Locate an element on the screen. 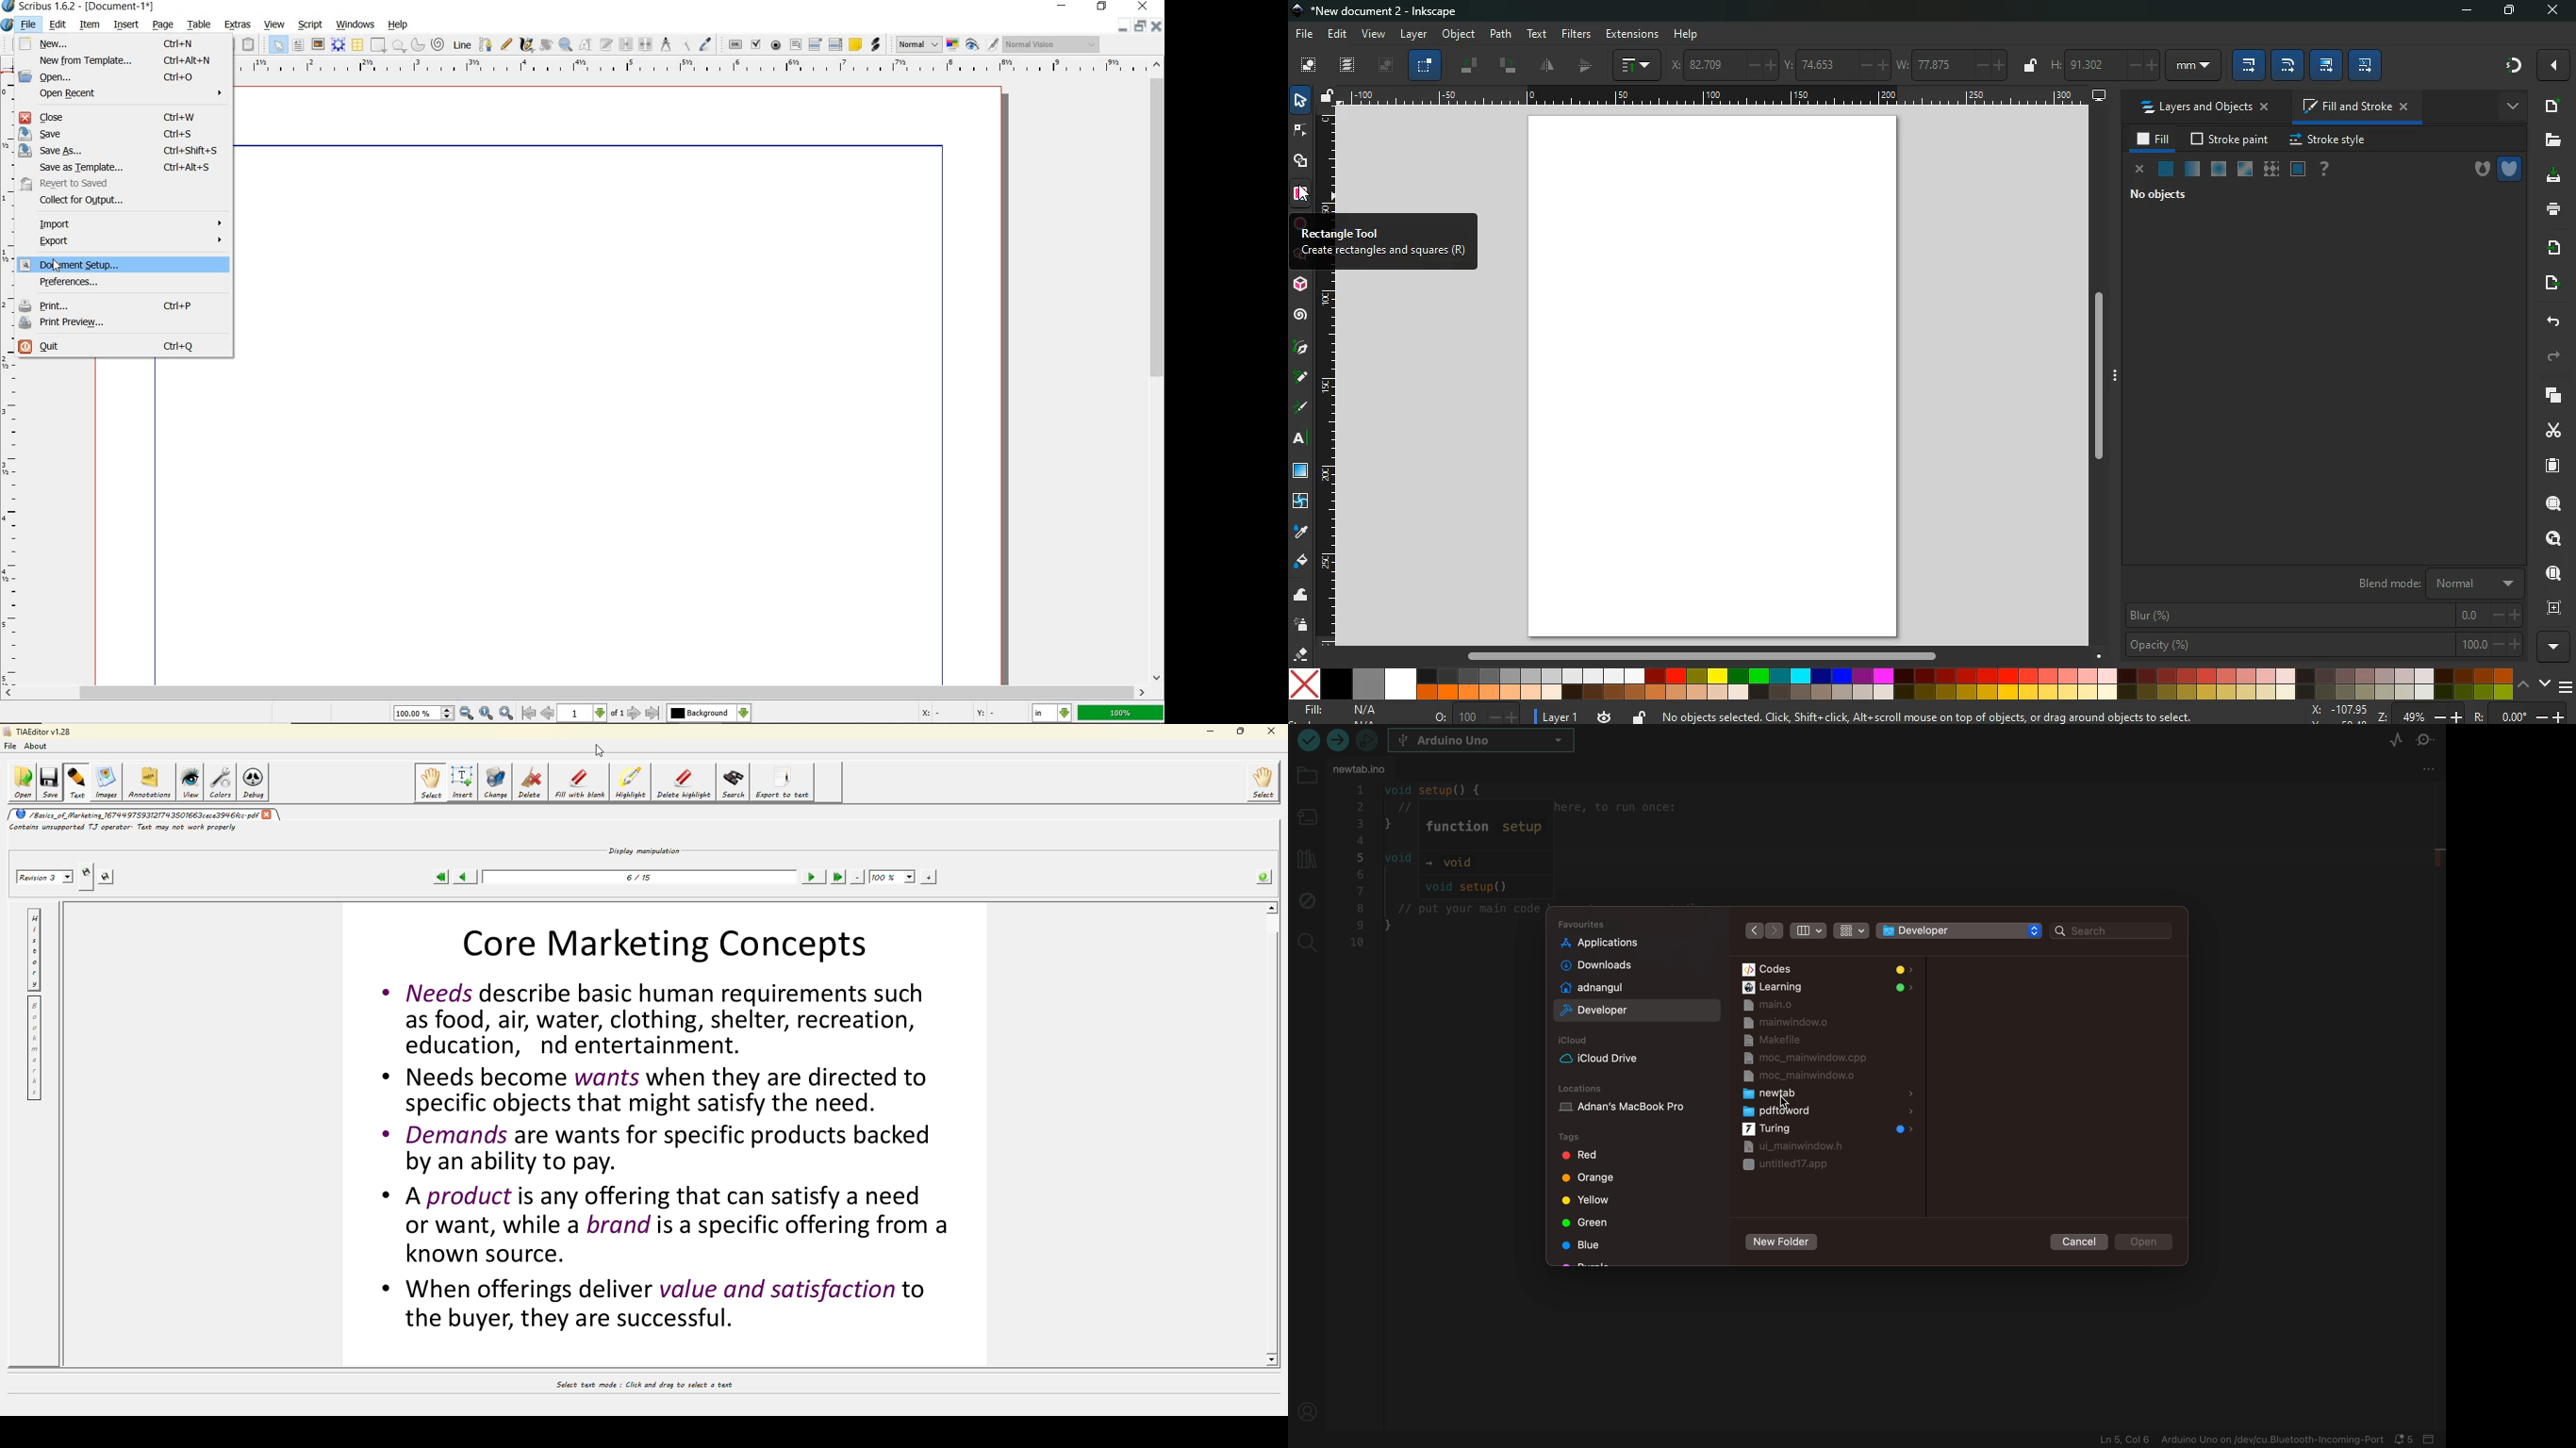 The height and width of the screenshot is (1456, 2576). edit is located at coordinates (58, 24).